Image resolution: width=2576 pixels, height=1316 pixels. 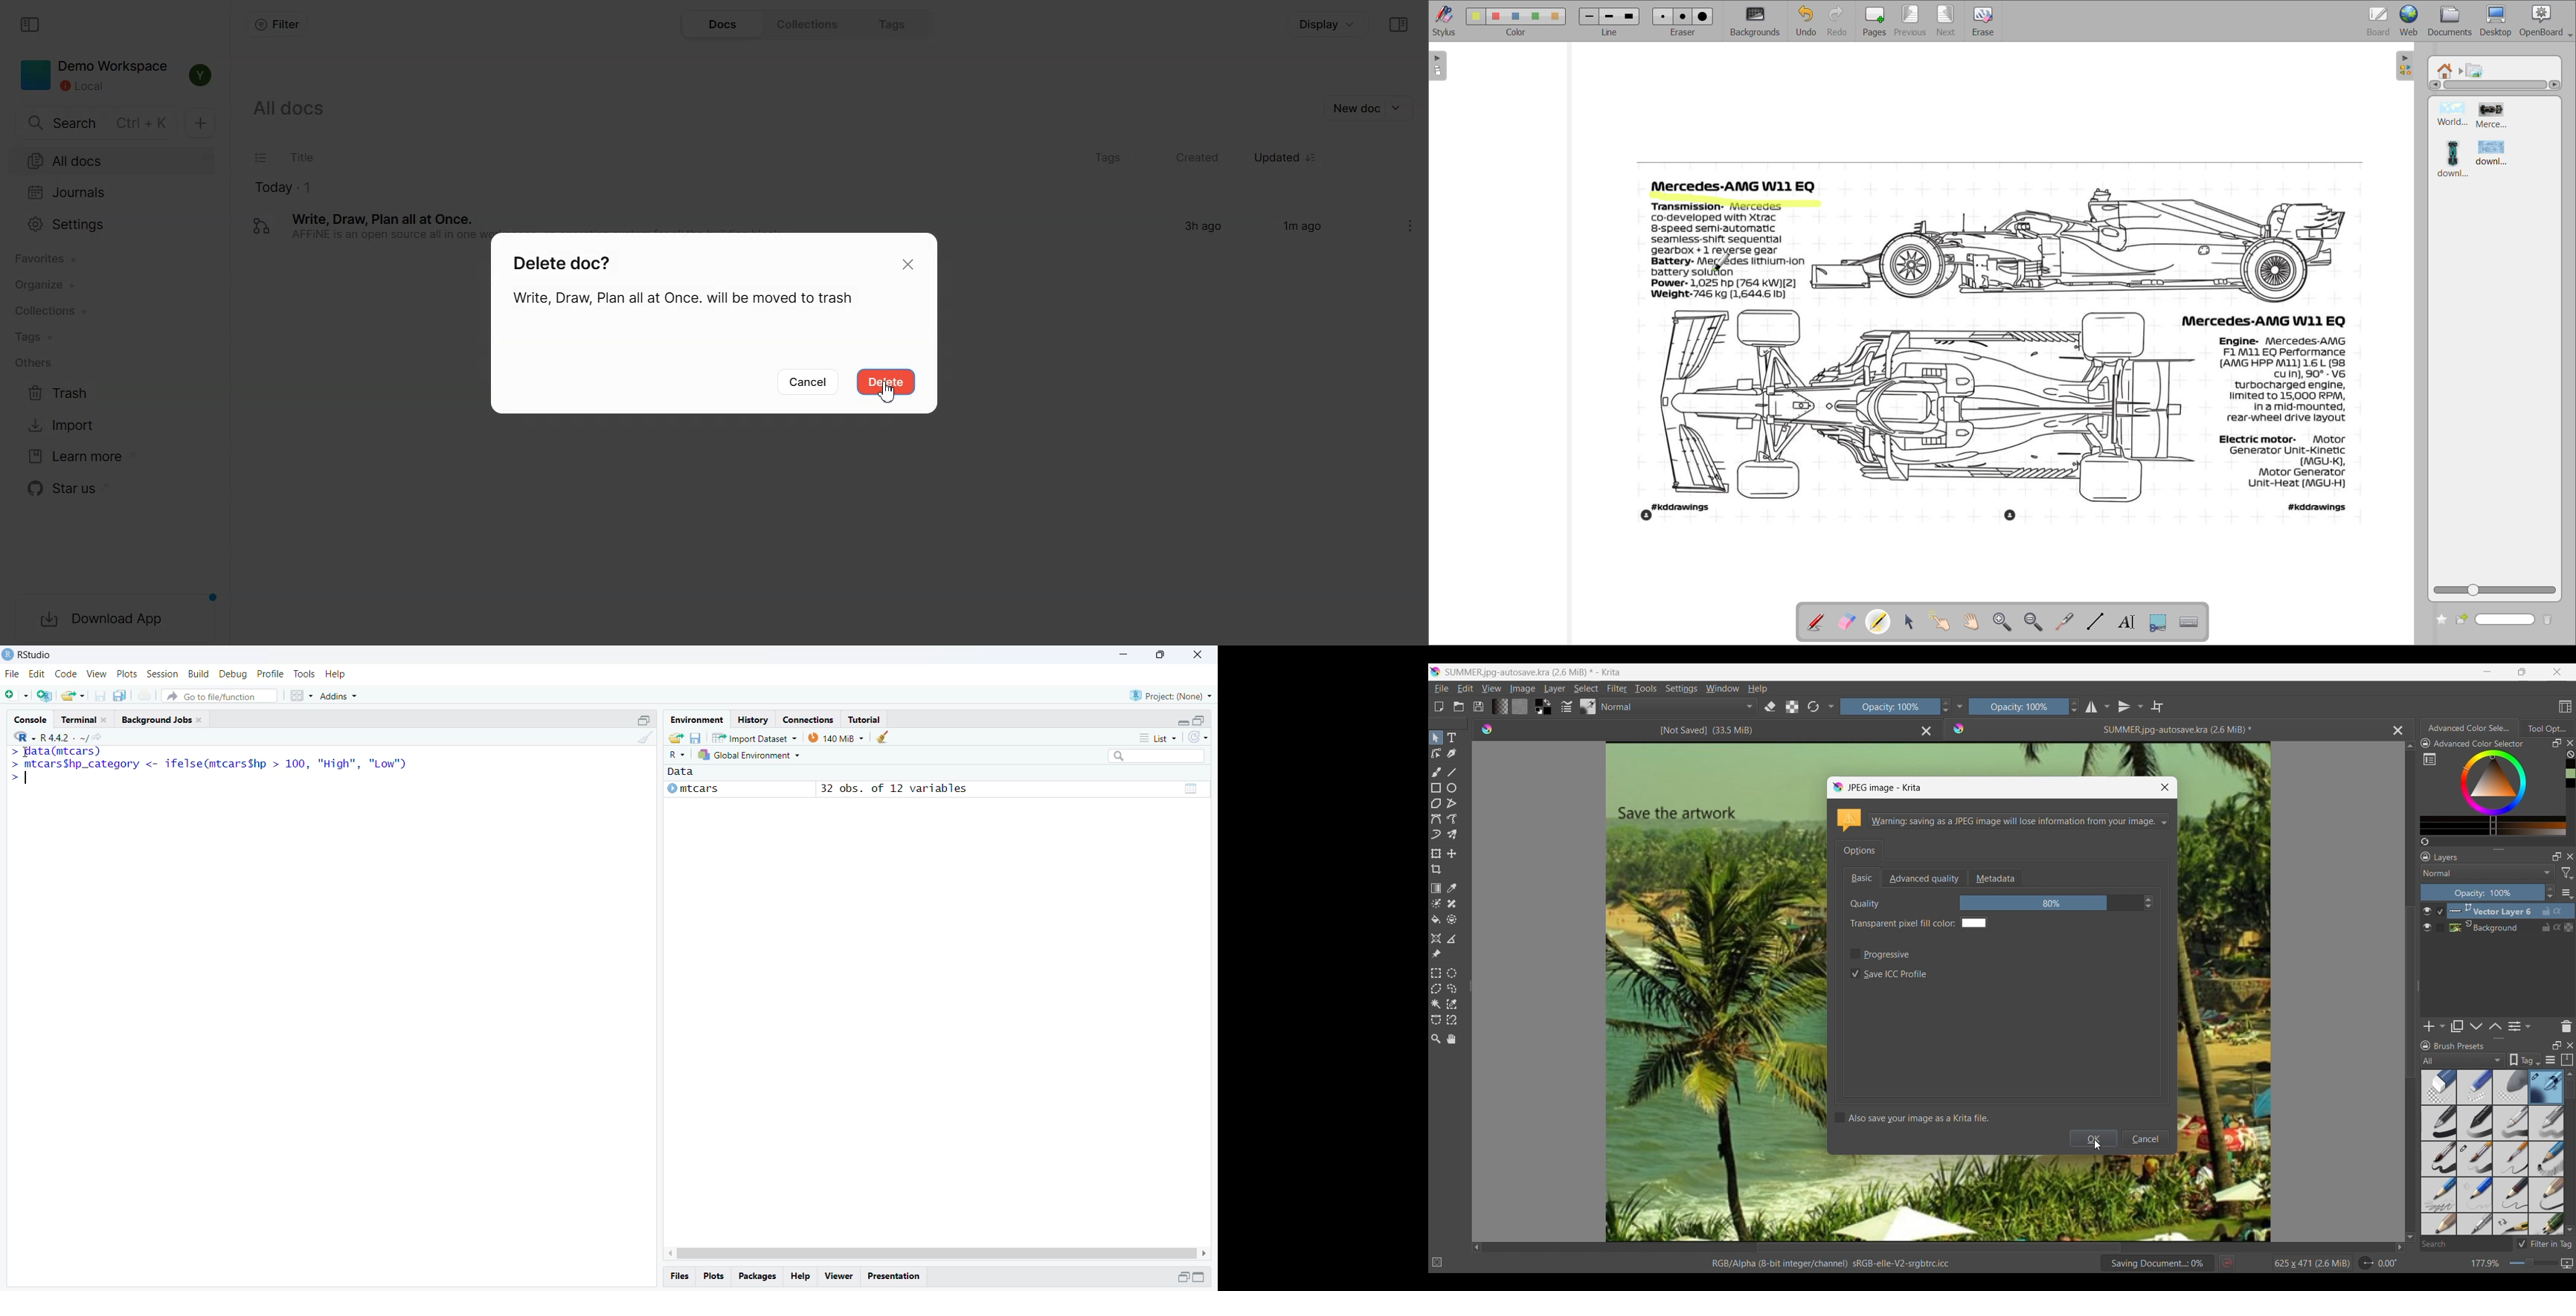 What do you see at coordinates (34, 655) in the screenshot?
I see `RStudio` at bounding box center [34, 655].